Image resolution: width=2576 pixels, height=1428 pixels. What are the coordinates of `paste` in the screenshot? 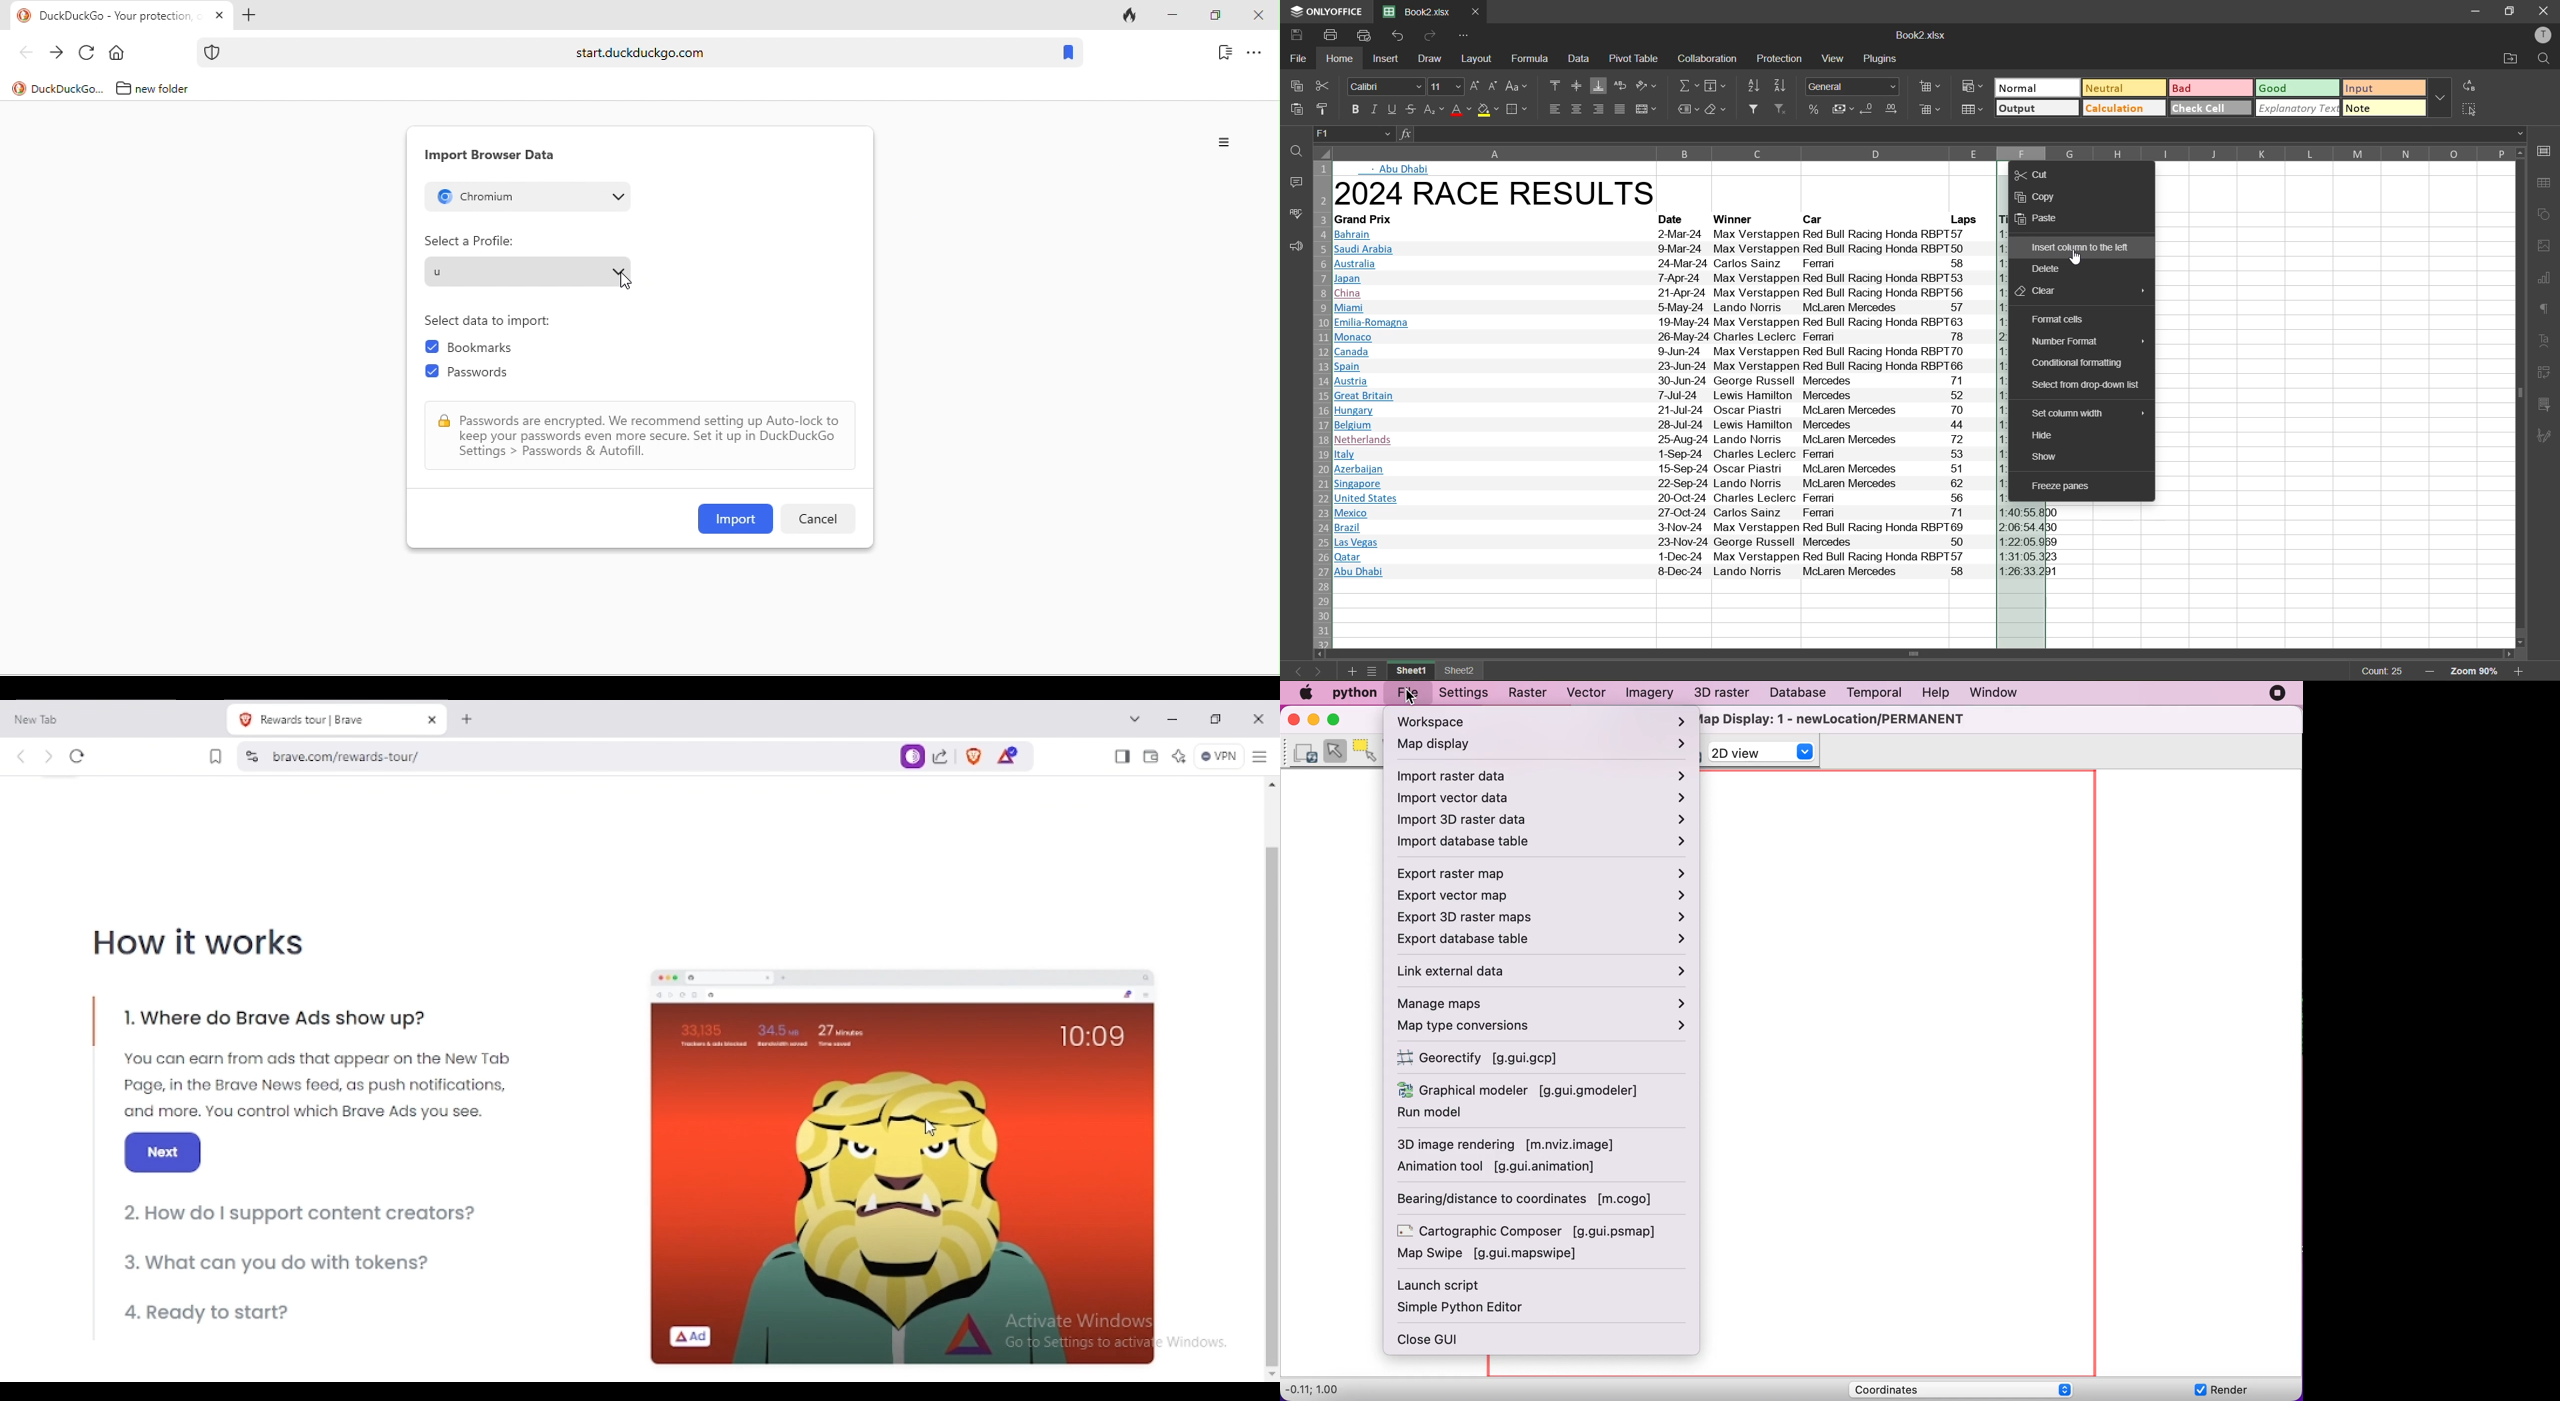 It's located at (1295, 109).